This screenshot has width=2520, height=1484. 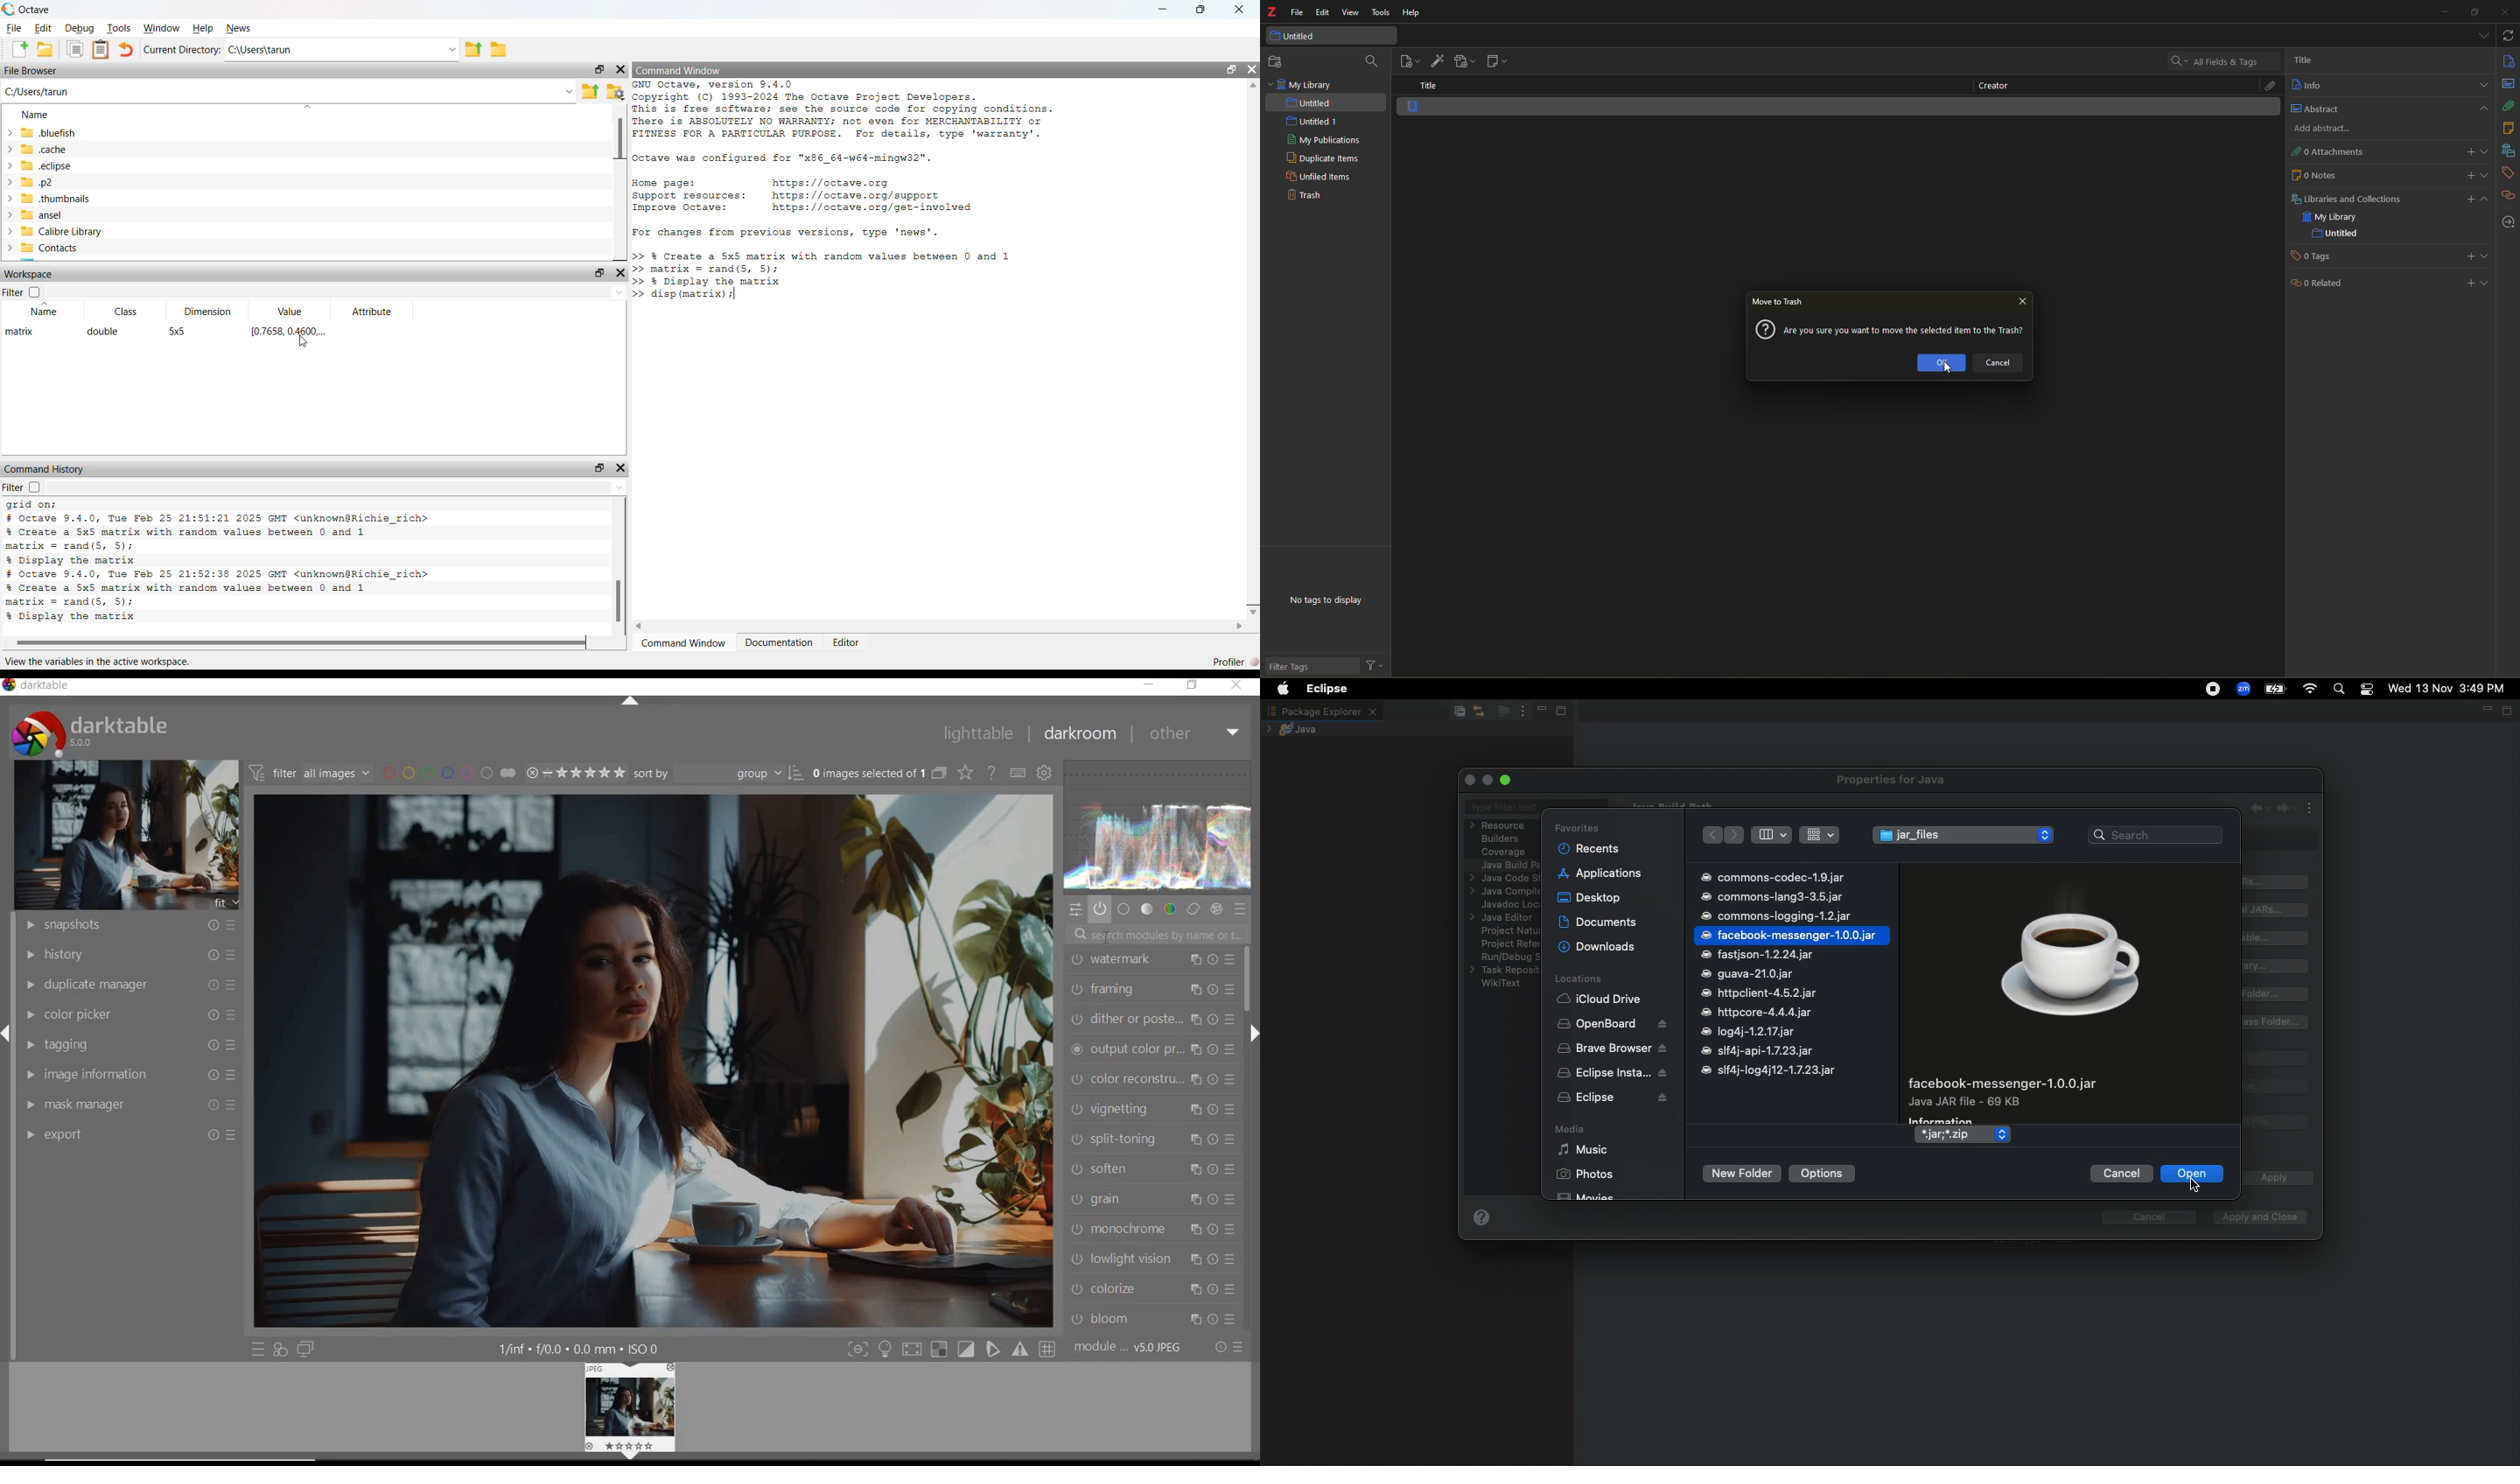 I want to click on note, so click(x=2314, y=175).